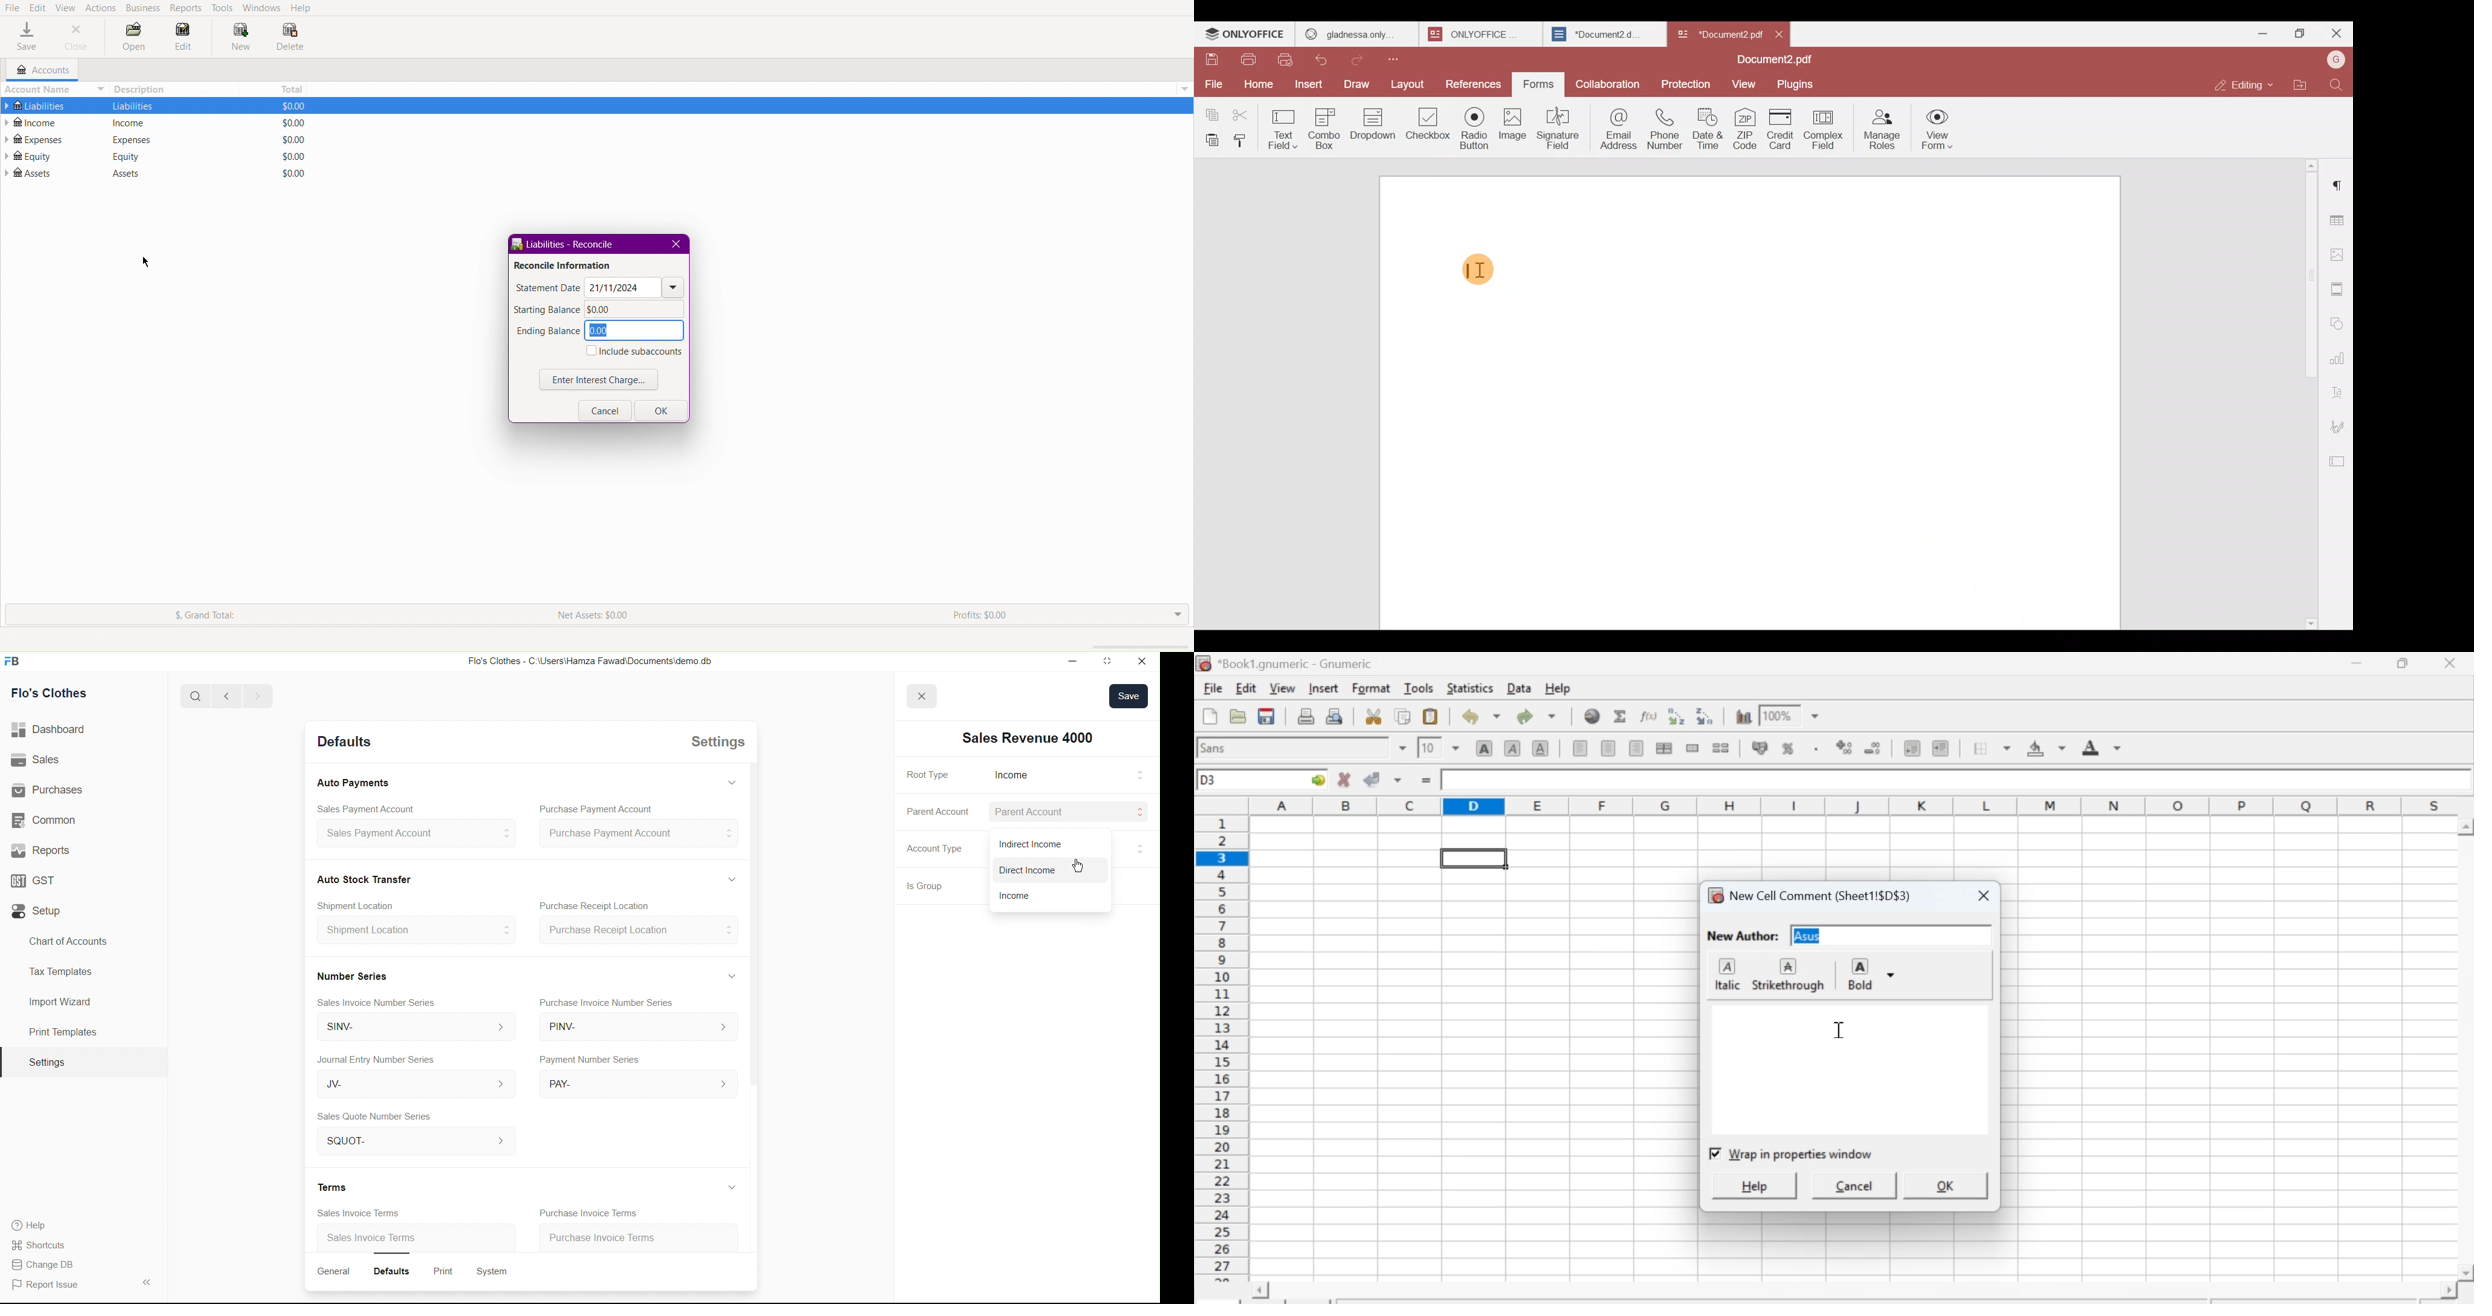  What do you see at coordinates (1687, 83) in the screenshot?
I see `Protection` at bounding box center [1687, 83].